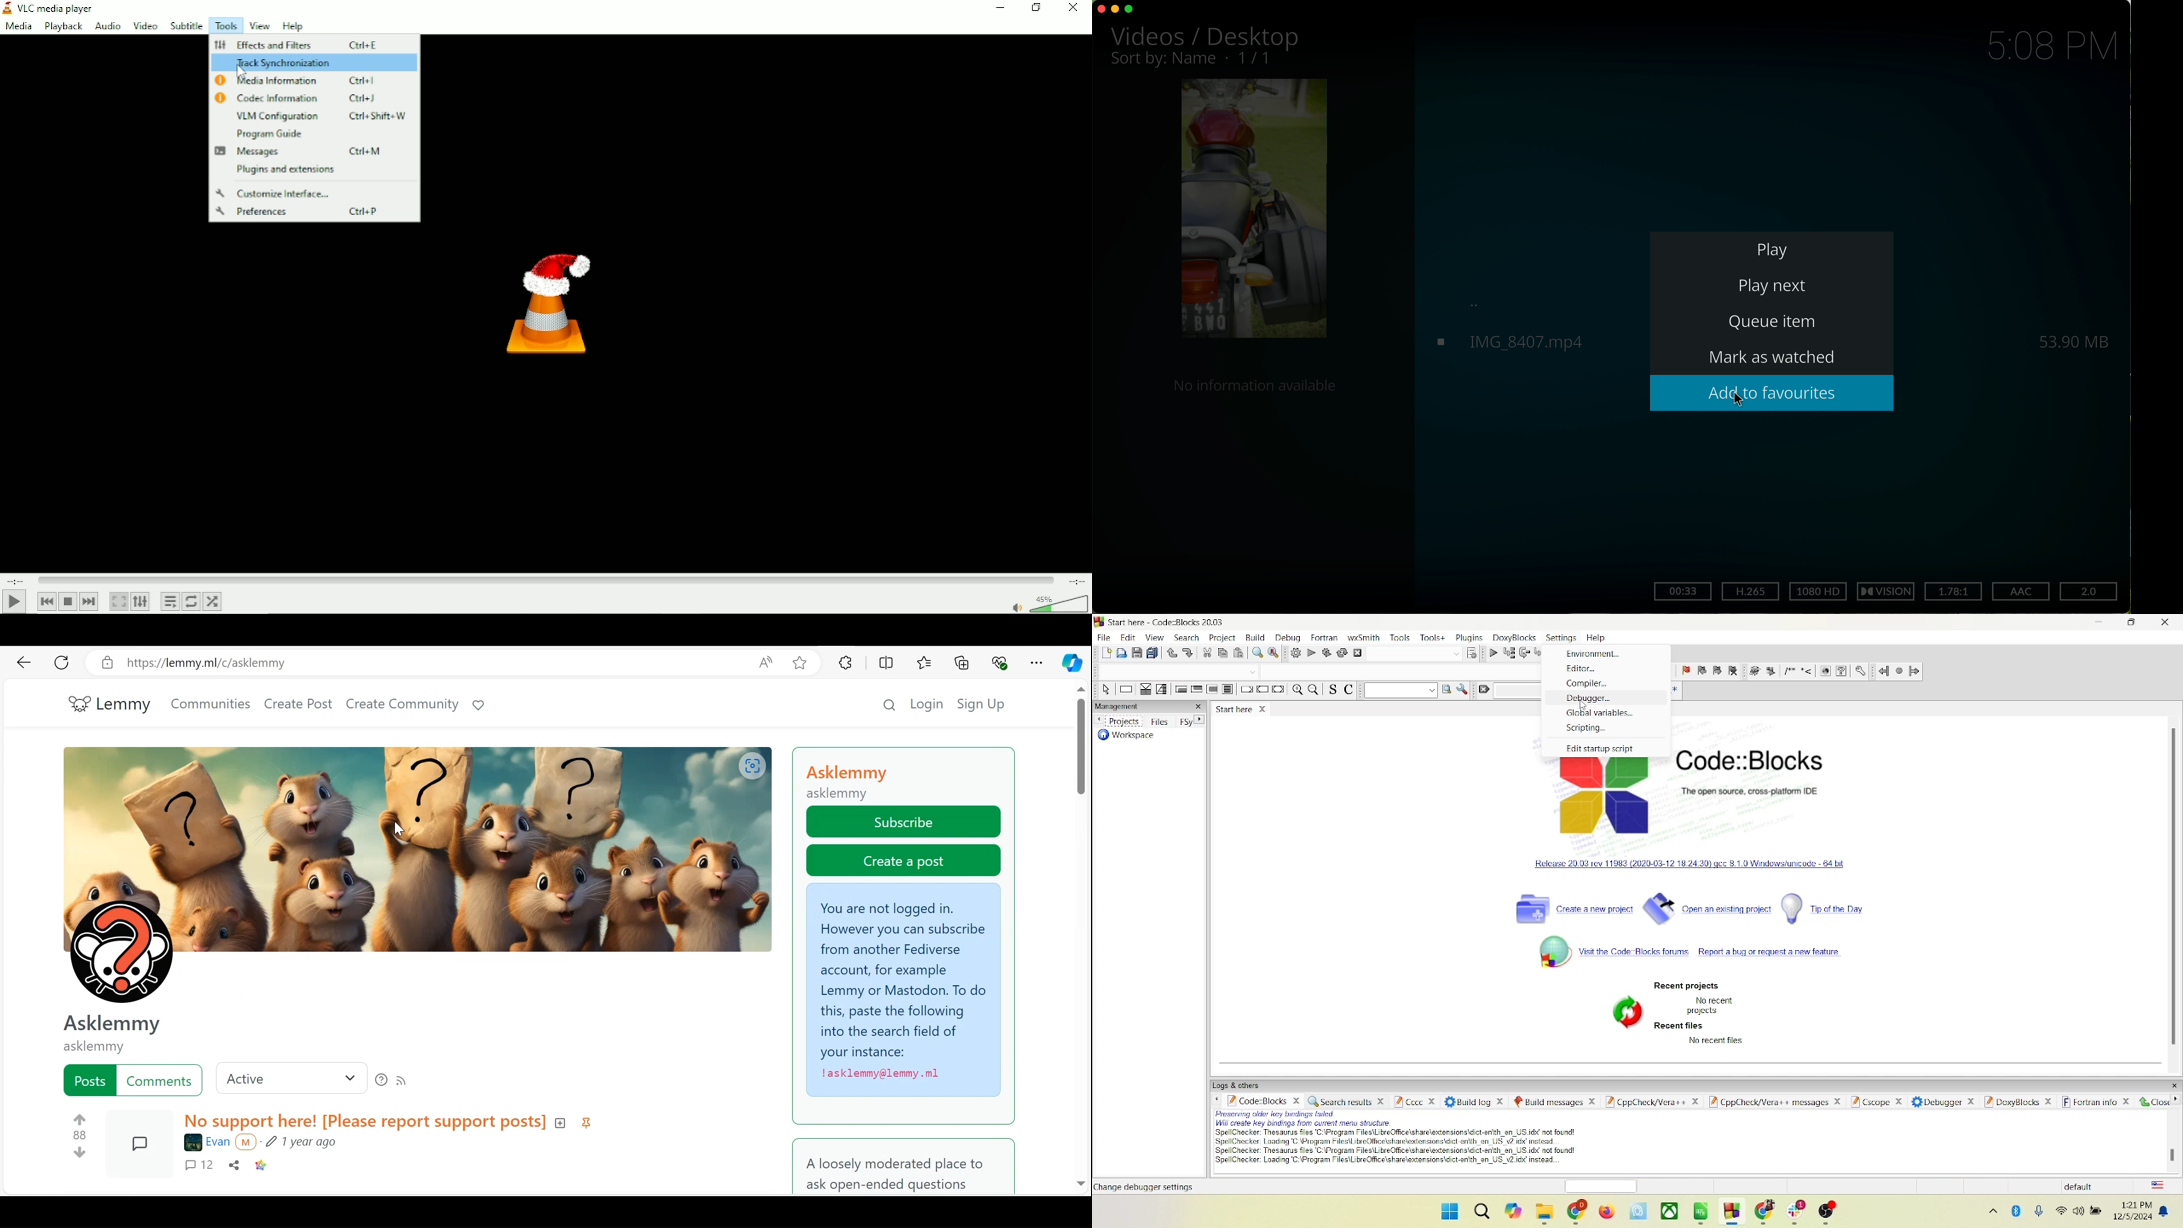  Describe the element at coordinates (905, 991) in the screenshot. I see `Federated Subscription` at that location.